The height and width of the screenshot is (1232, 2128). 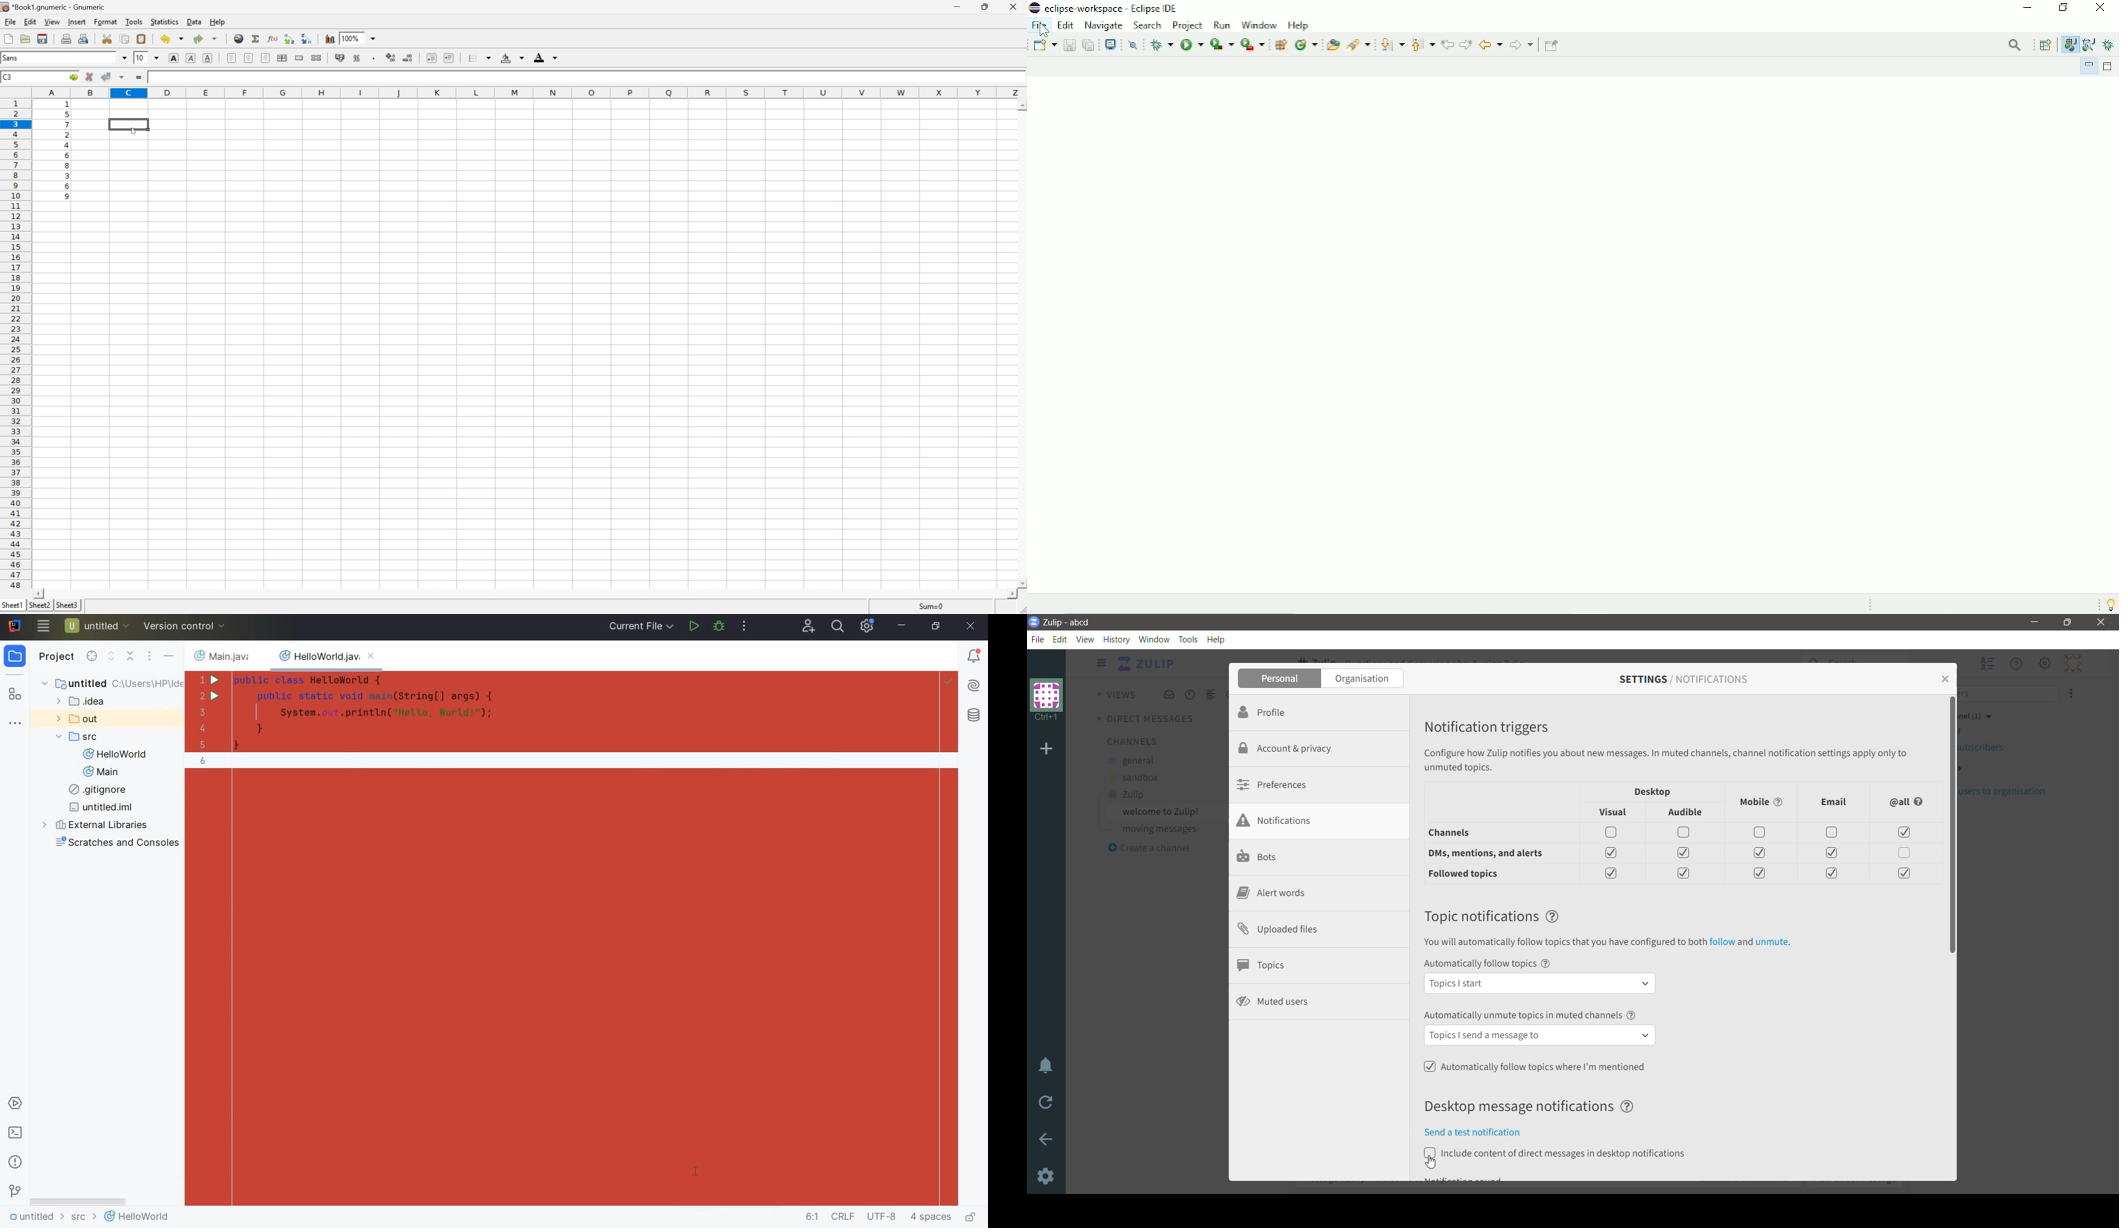 I want to click on helloworld, so click(x=136, y=1219).